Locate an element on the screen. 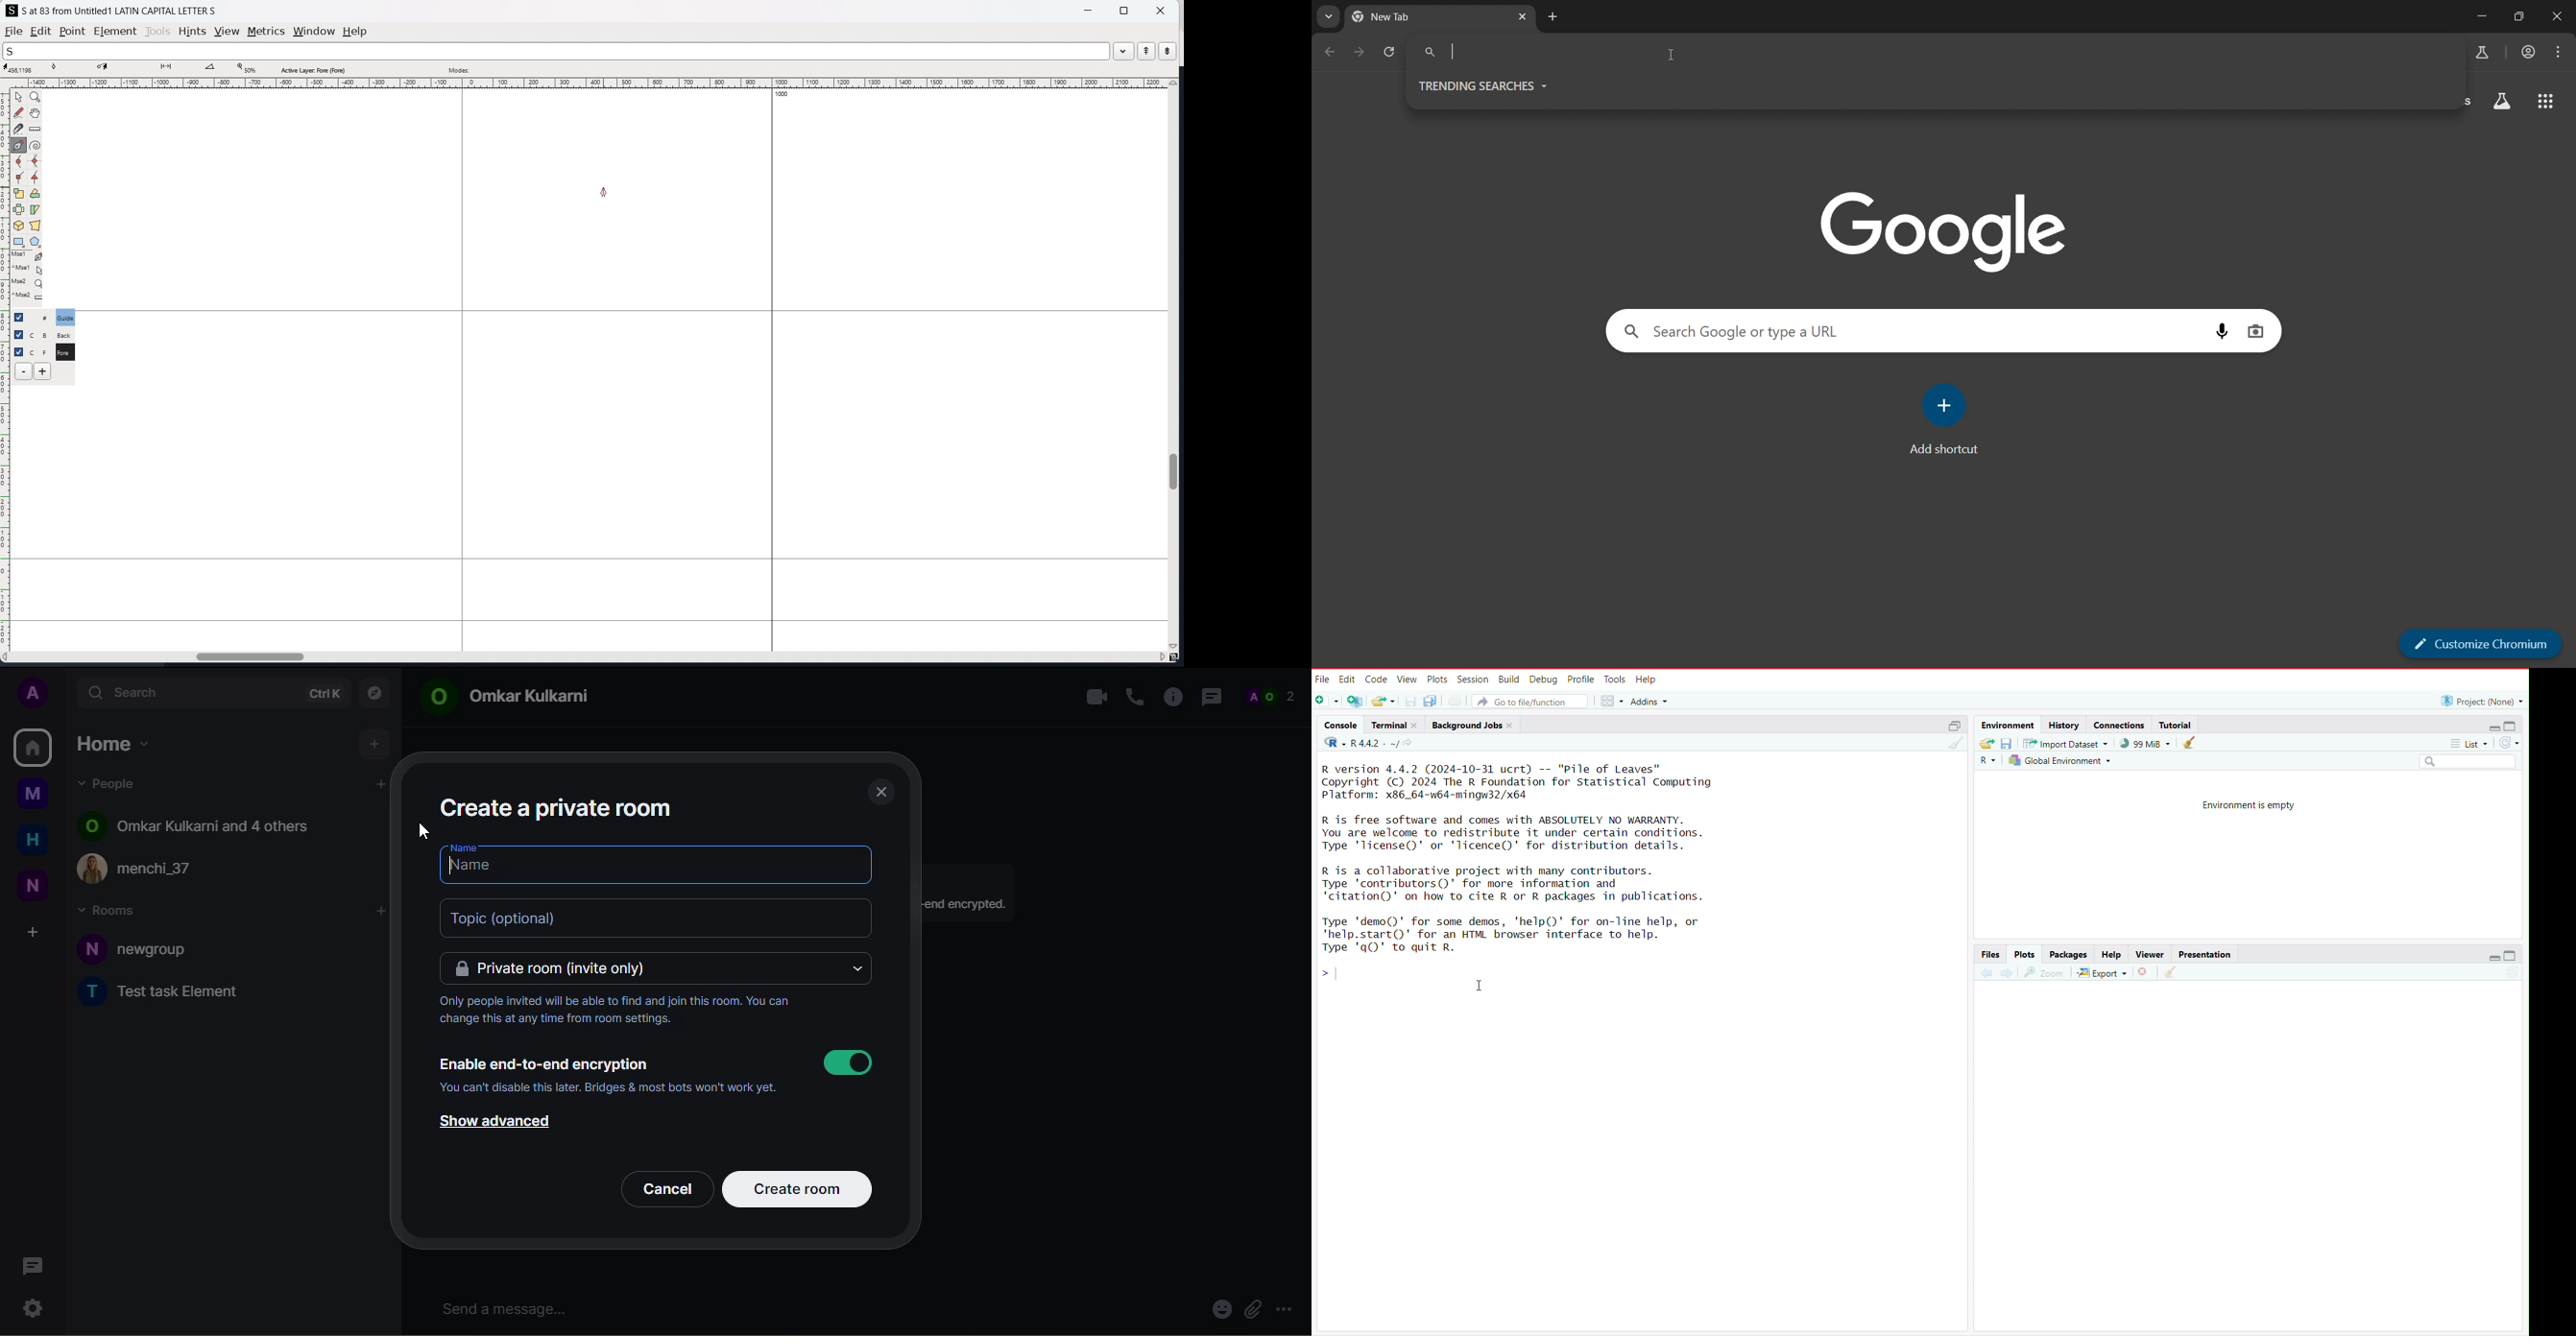 The width and height of the screenshot is (2576, 1344). distance between points is located at coordinates (166, 68).